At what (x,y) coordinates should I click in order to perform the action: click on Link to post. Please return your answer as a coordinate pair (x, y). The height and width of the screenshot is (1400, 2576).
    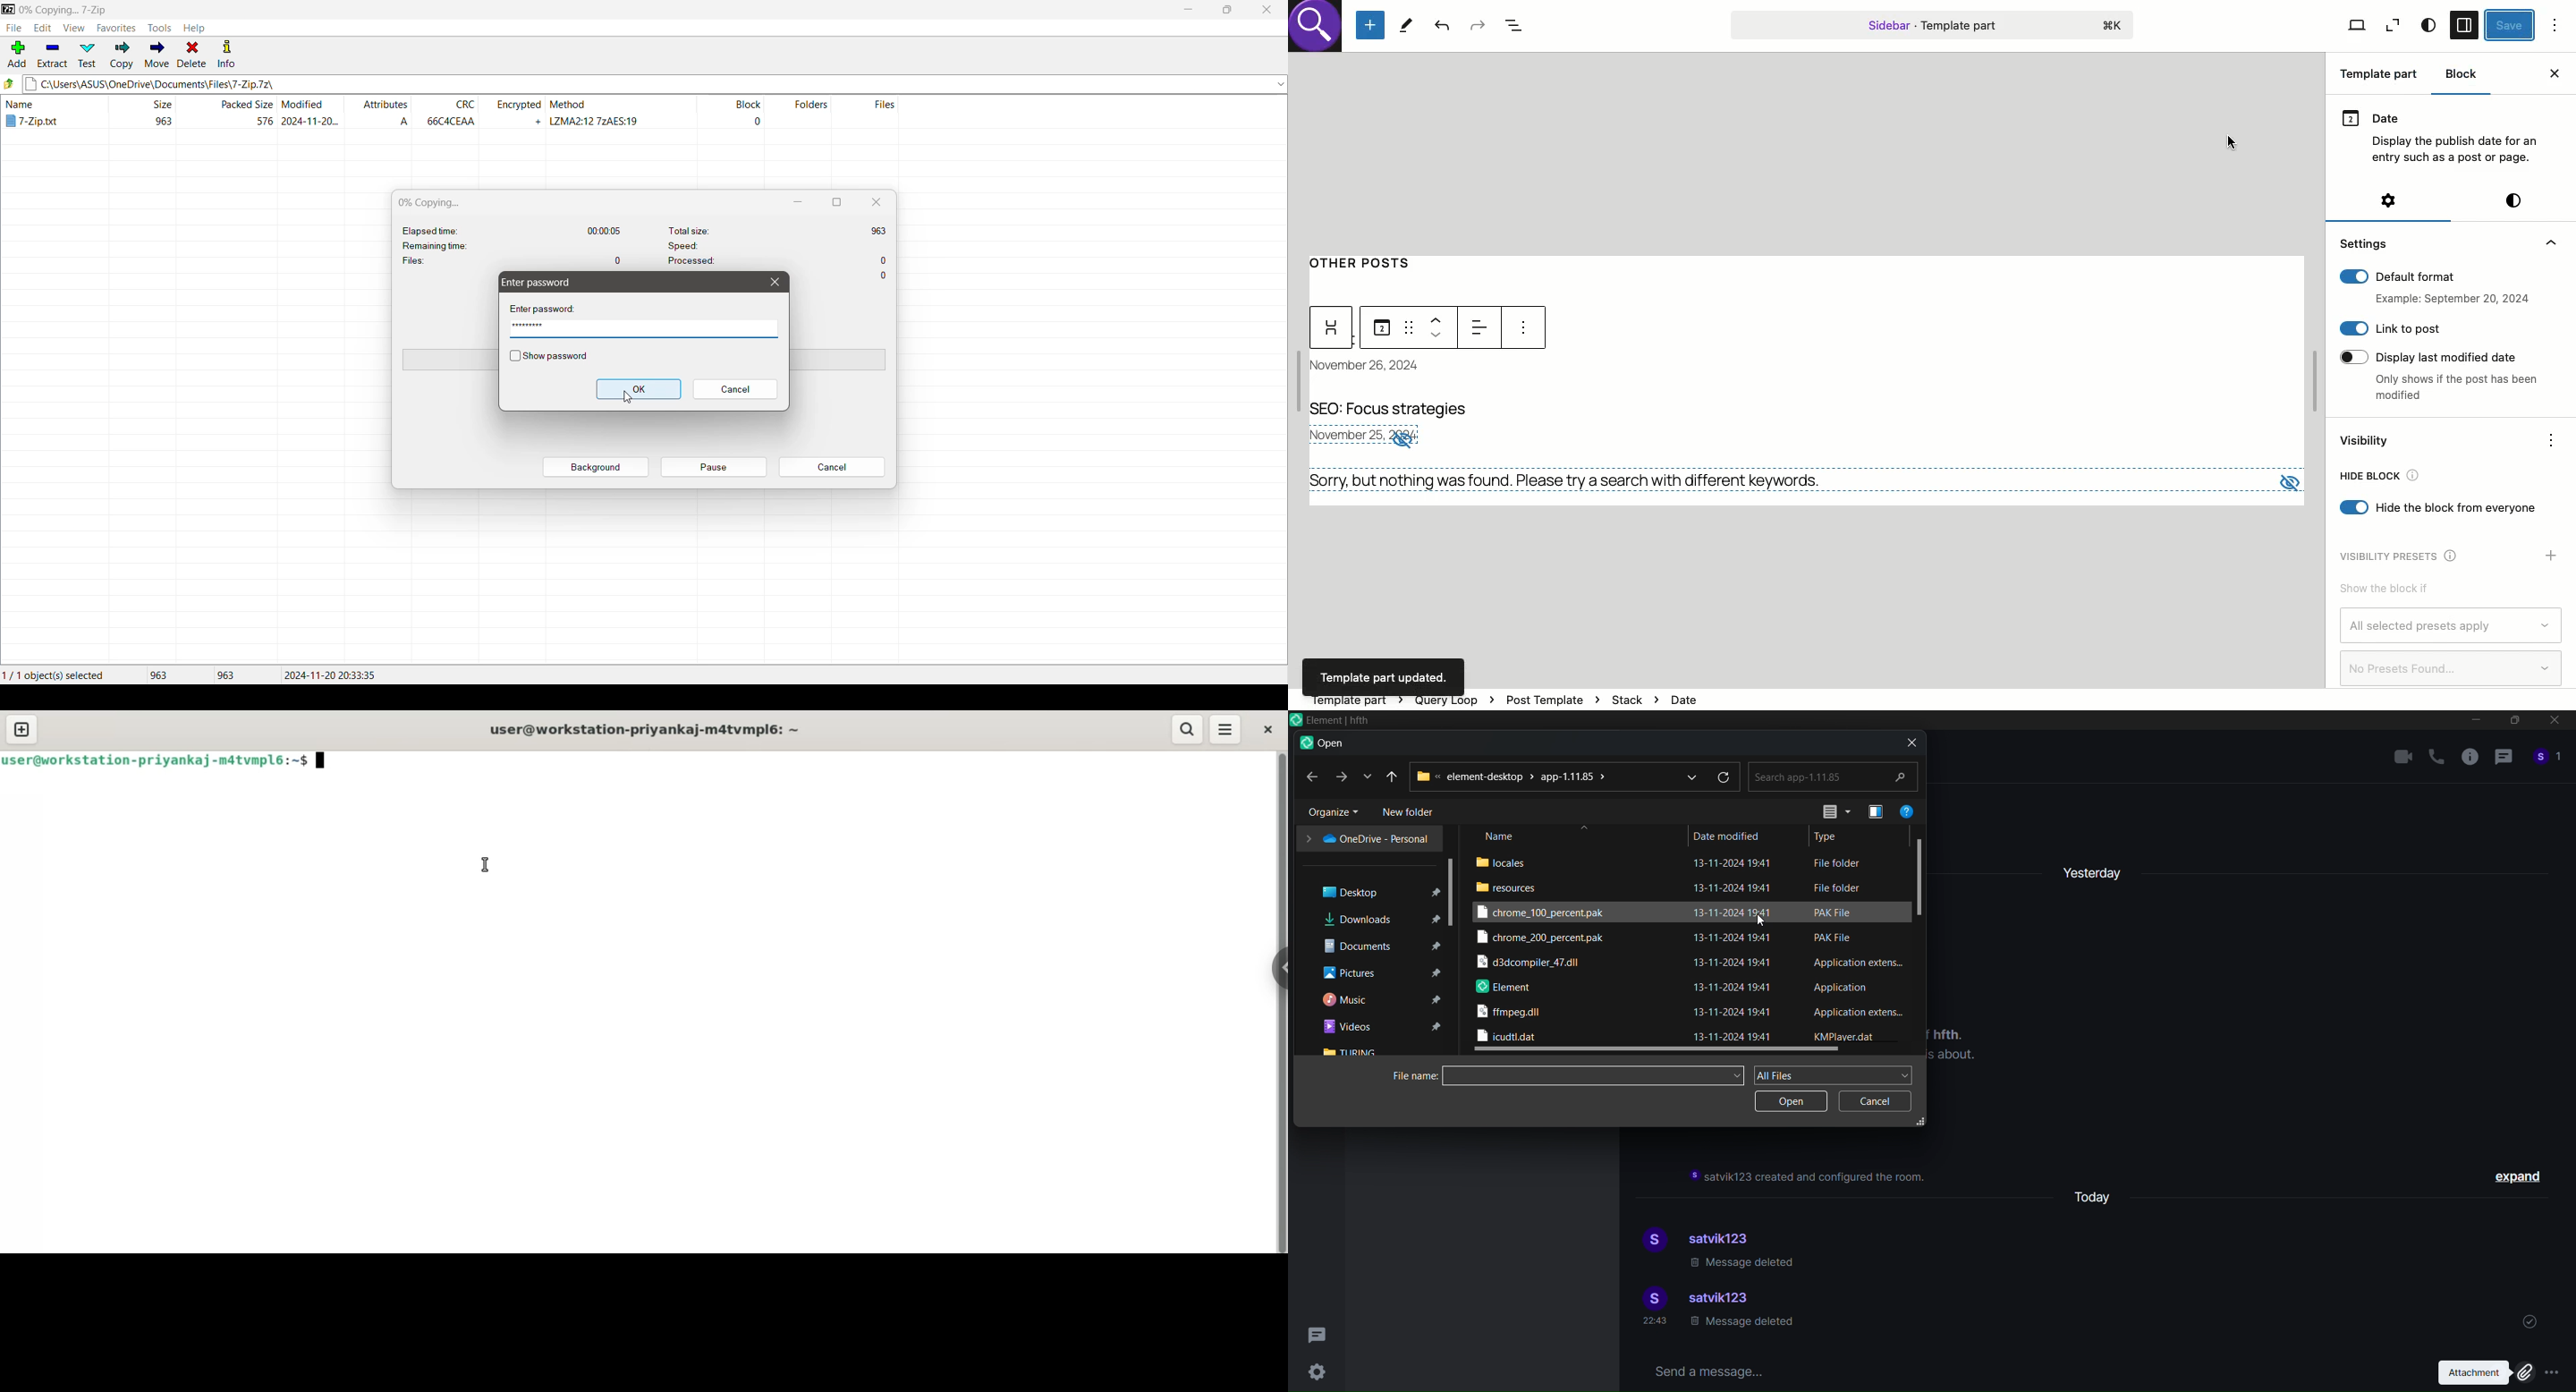
    Looking at the image, I should click on (2390, 328).